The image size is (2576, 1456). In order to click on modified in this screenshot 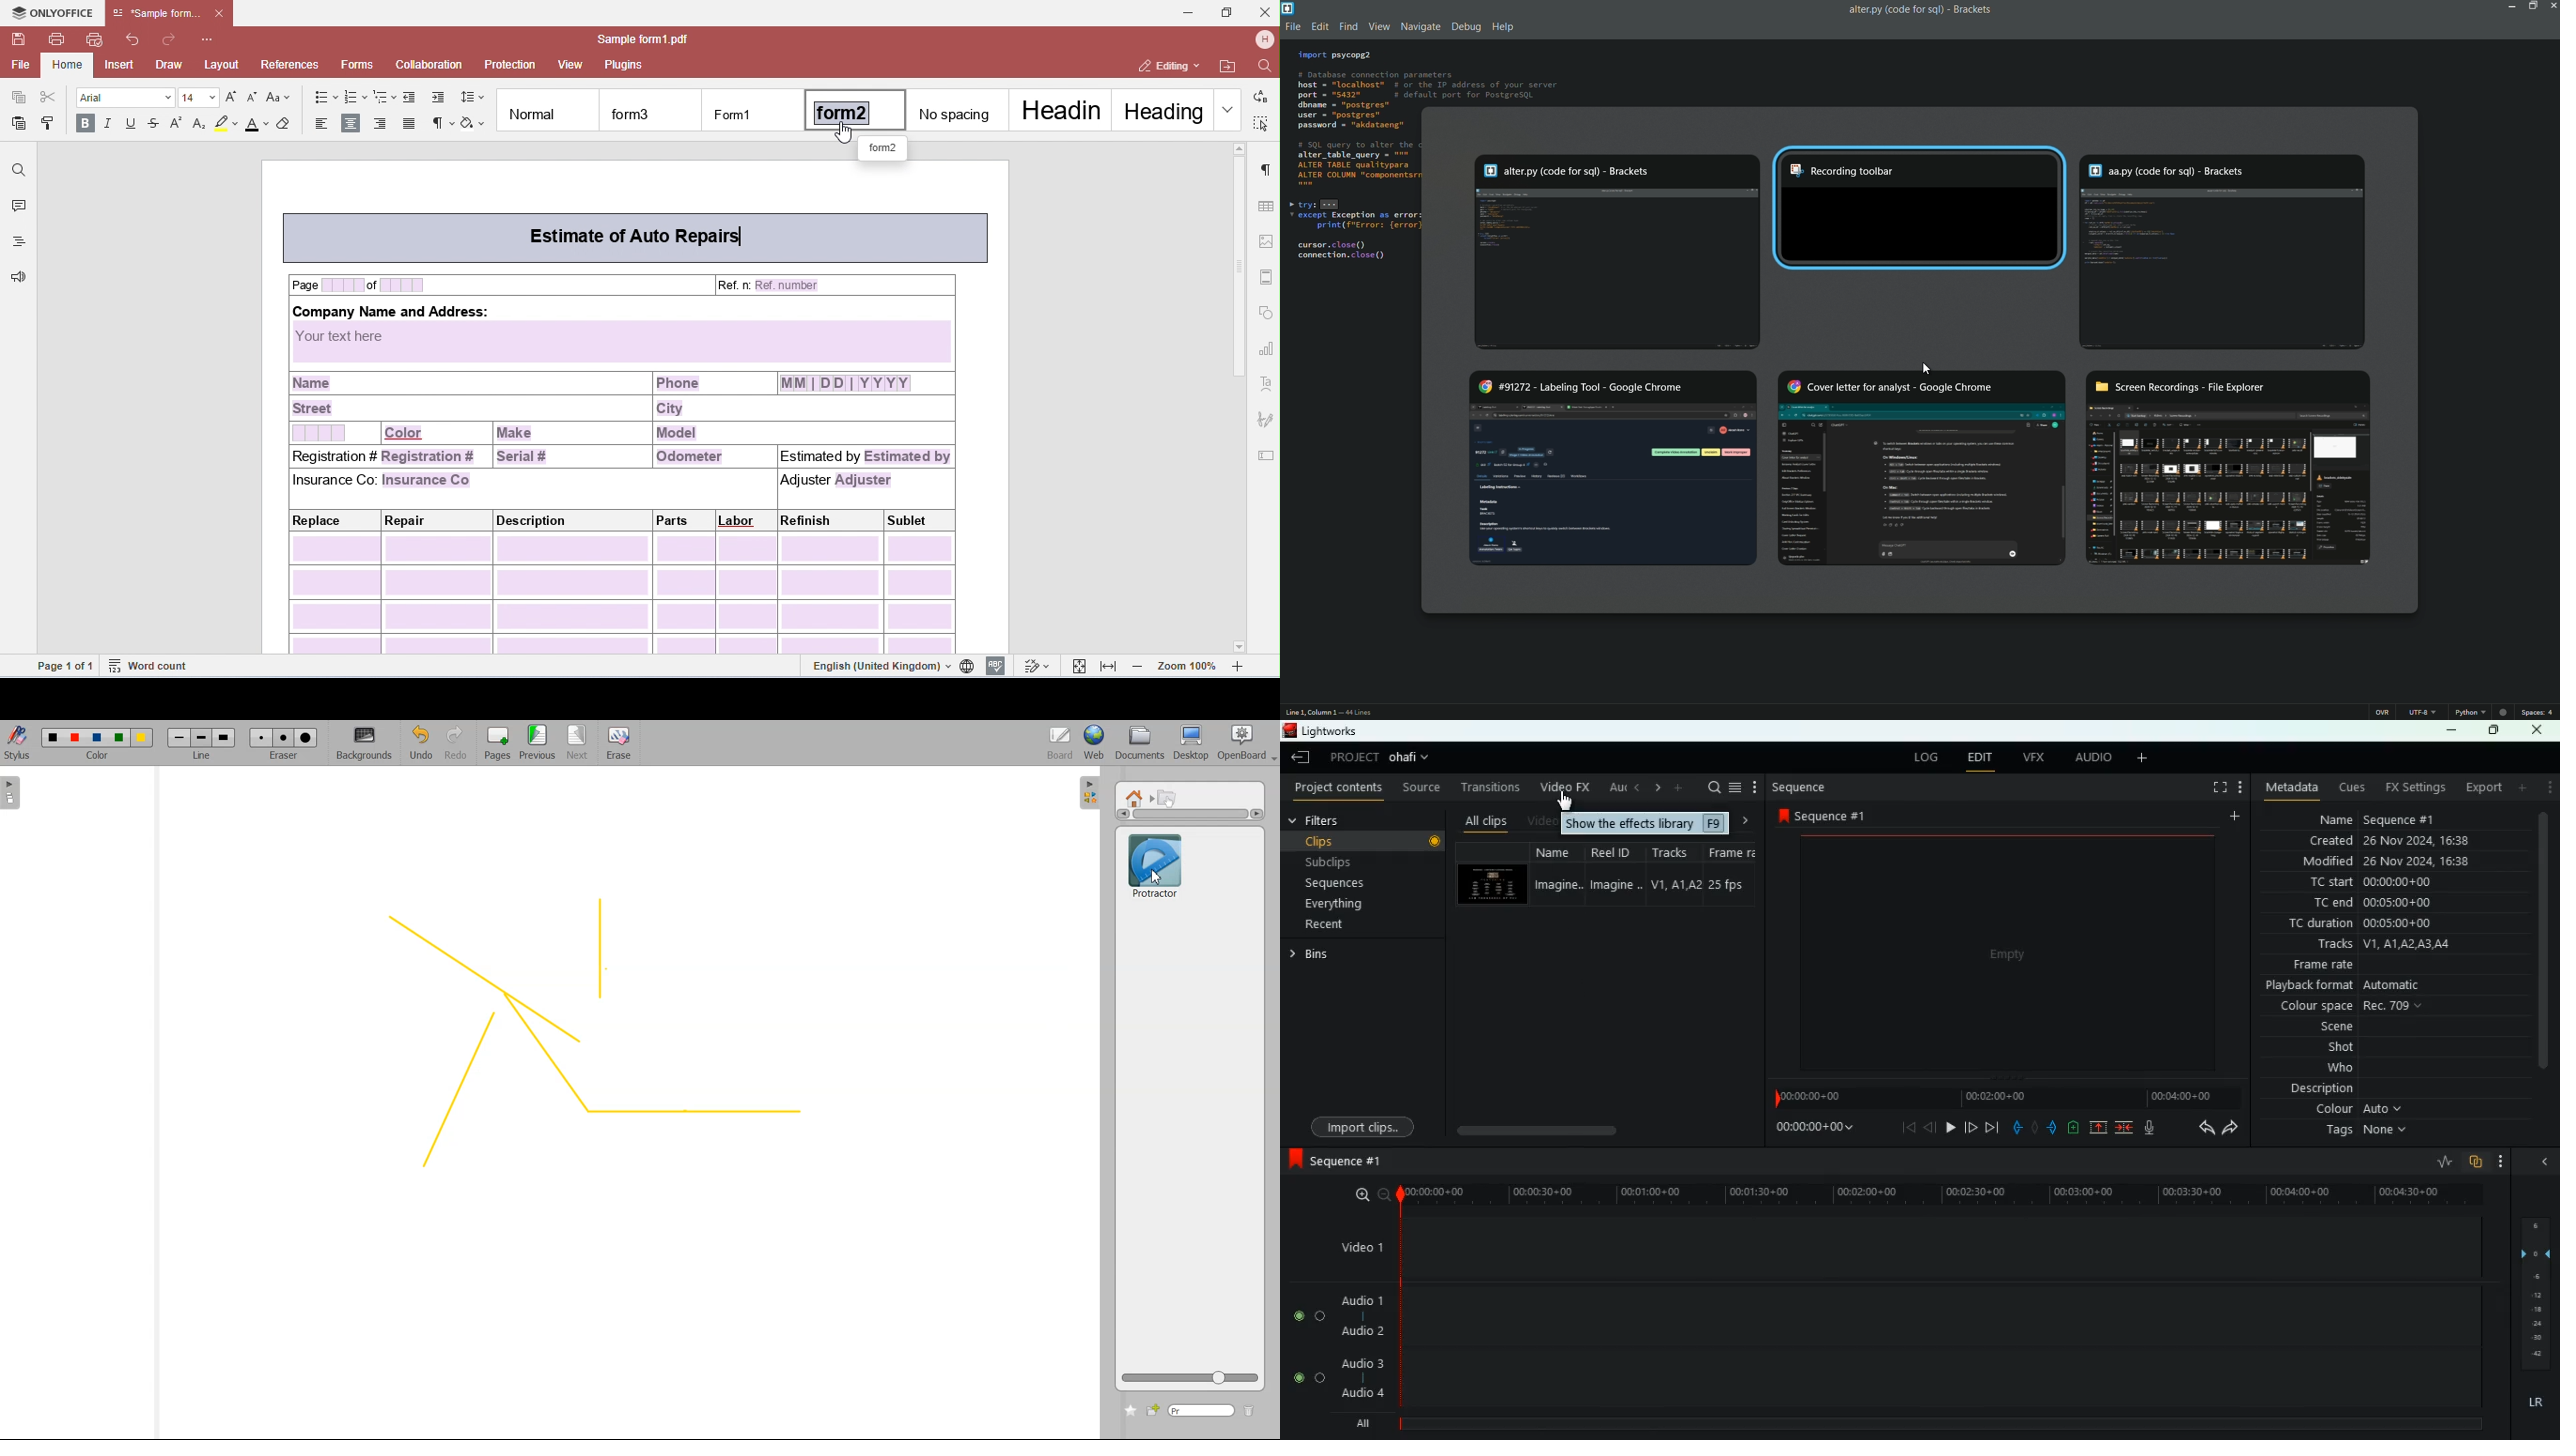, I will do `click(2389, 862)`.